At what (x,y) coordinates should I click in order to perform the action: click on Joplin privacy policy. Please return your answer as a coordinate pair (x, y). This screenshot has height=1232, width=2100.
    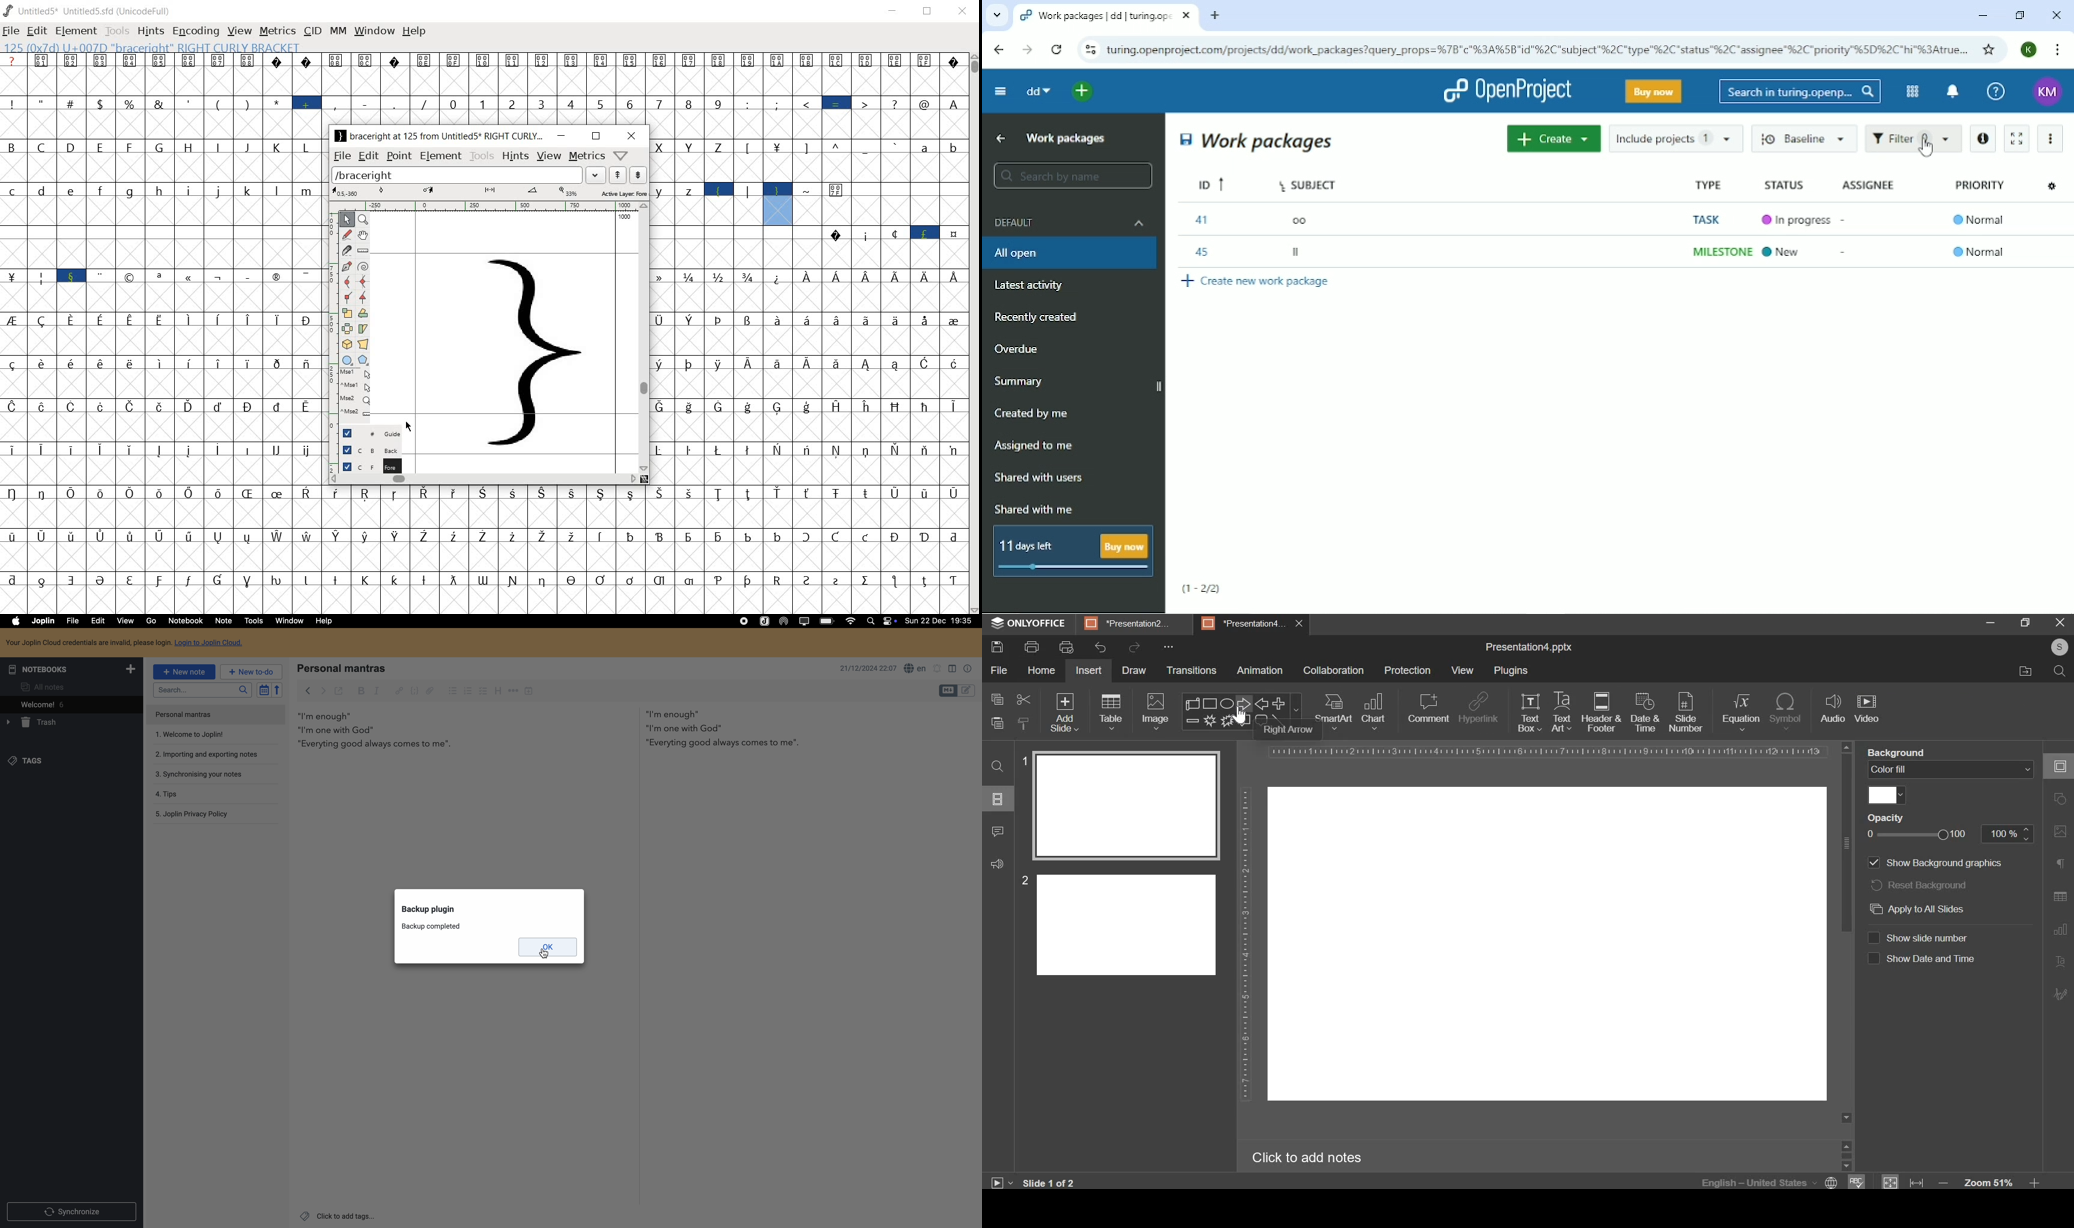
    Looking at the image, I should click on (193, 814).